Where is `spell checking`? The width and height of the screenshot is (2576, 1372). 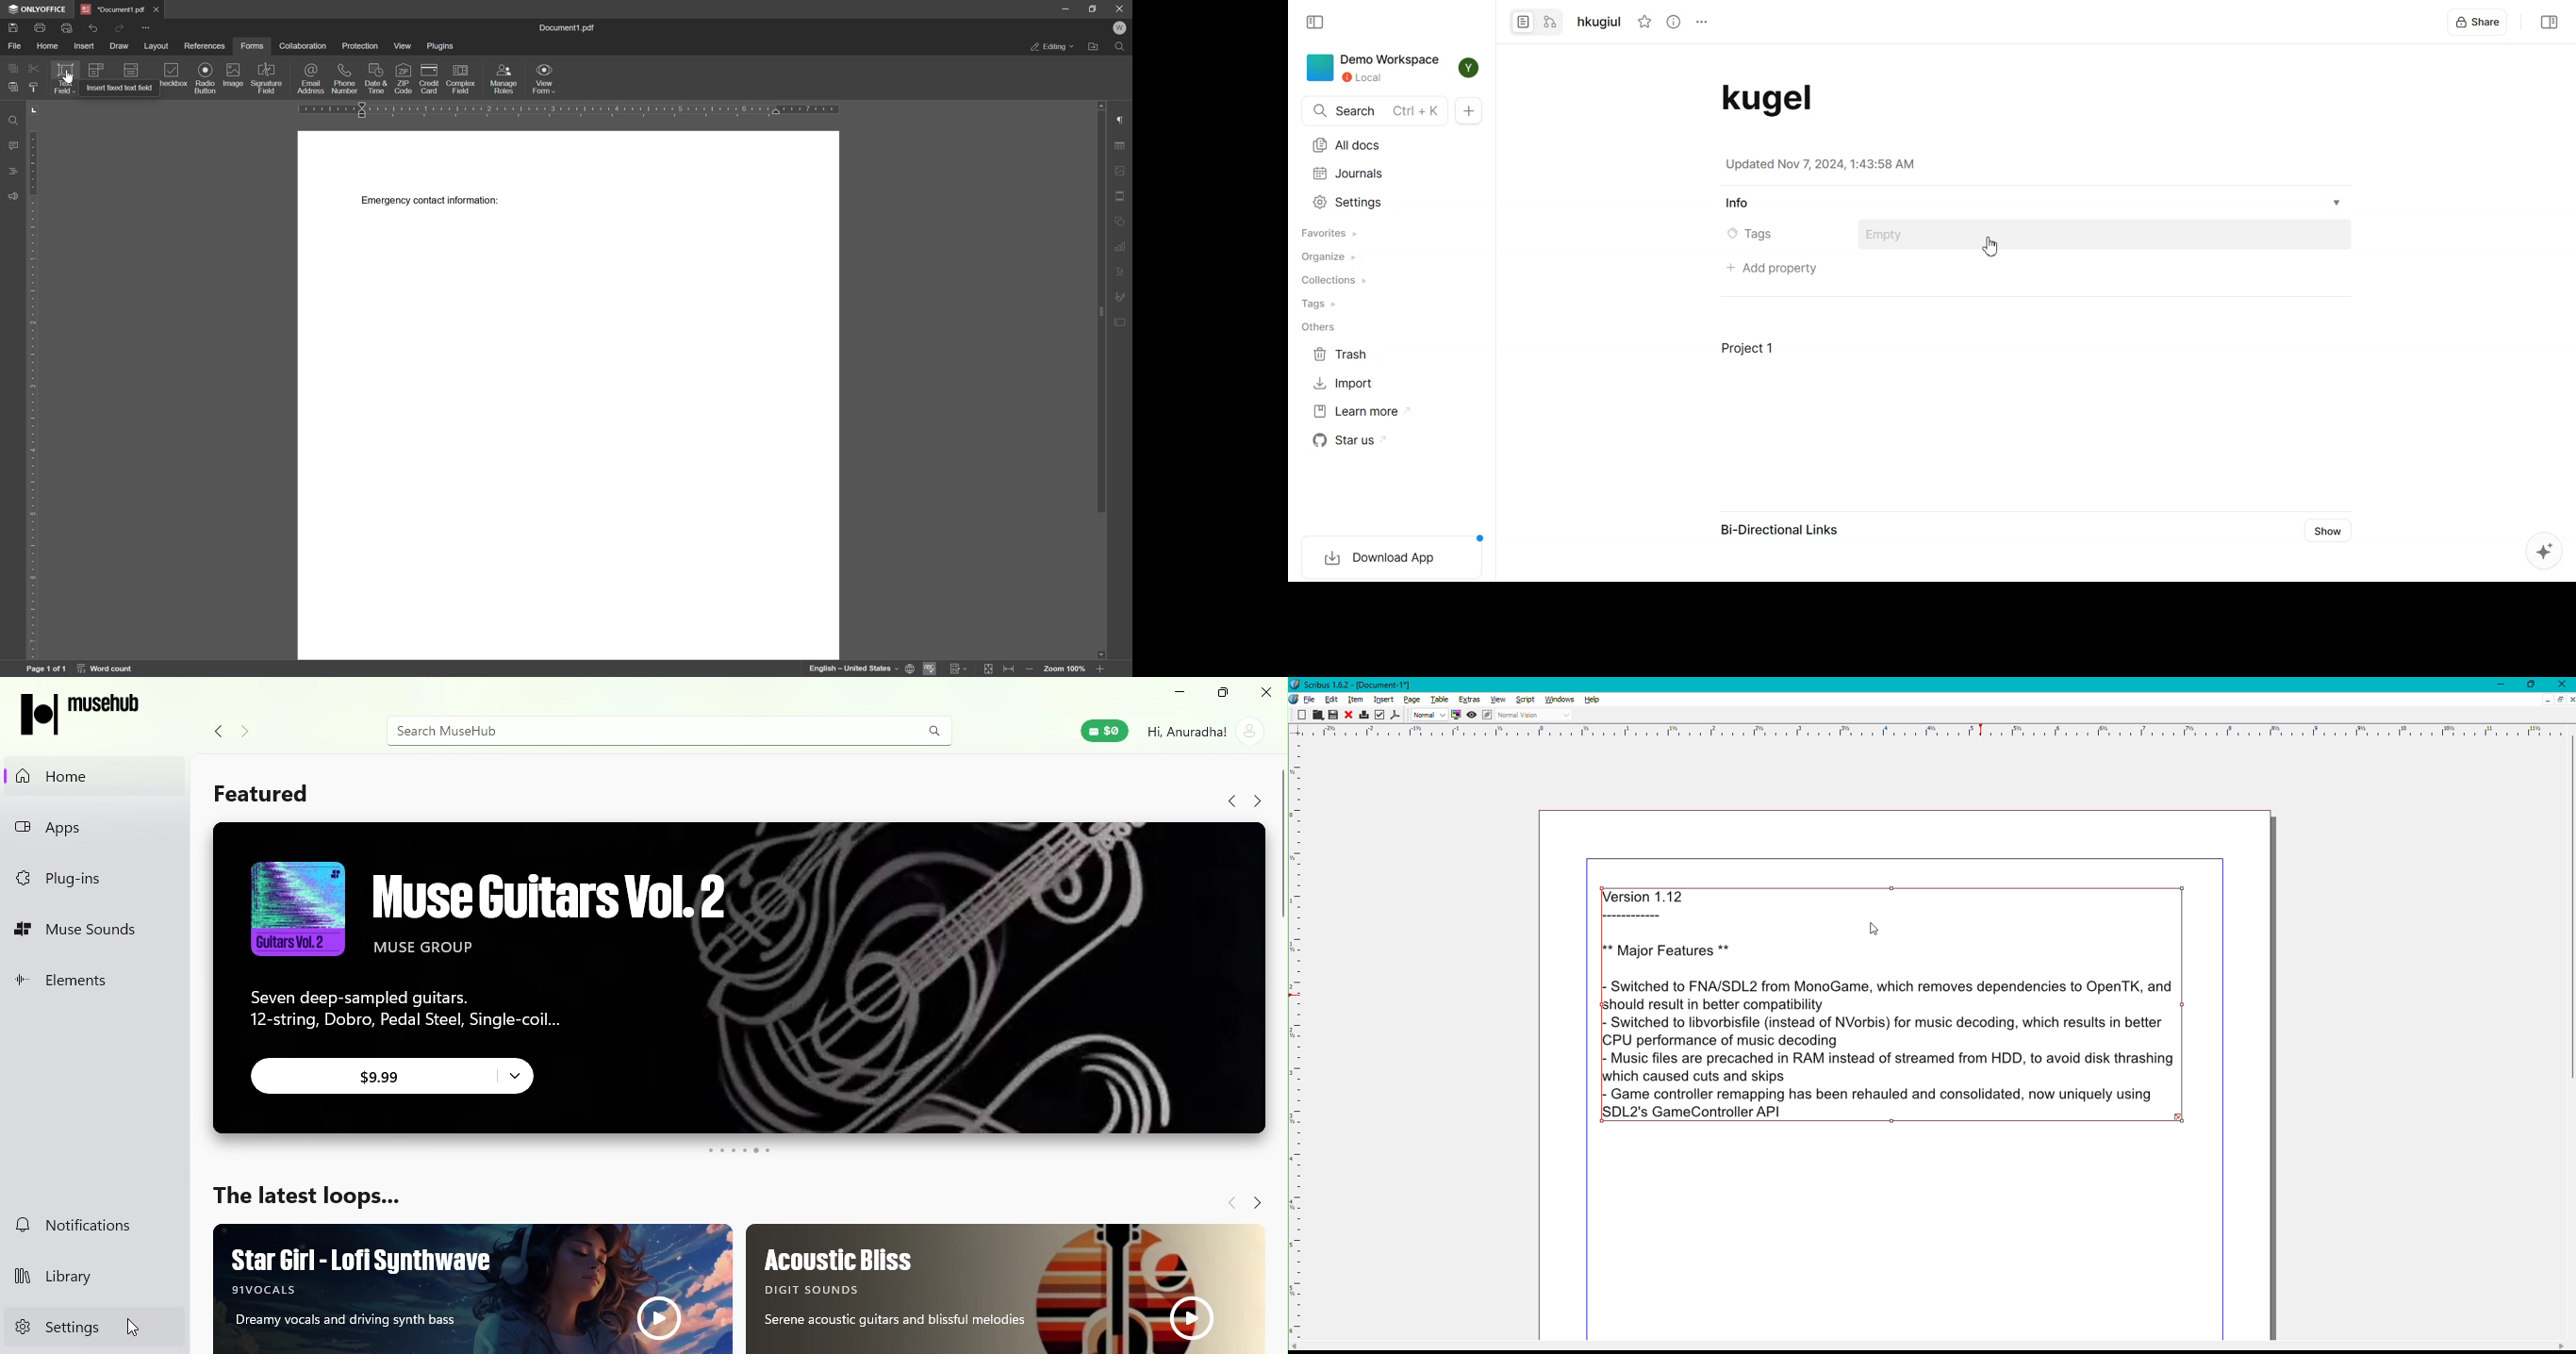
spell checking is located at coordinates (931, 669).